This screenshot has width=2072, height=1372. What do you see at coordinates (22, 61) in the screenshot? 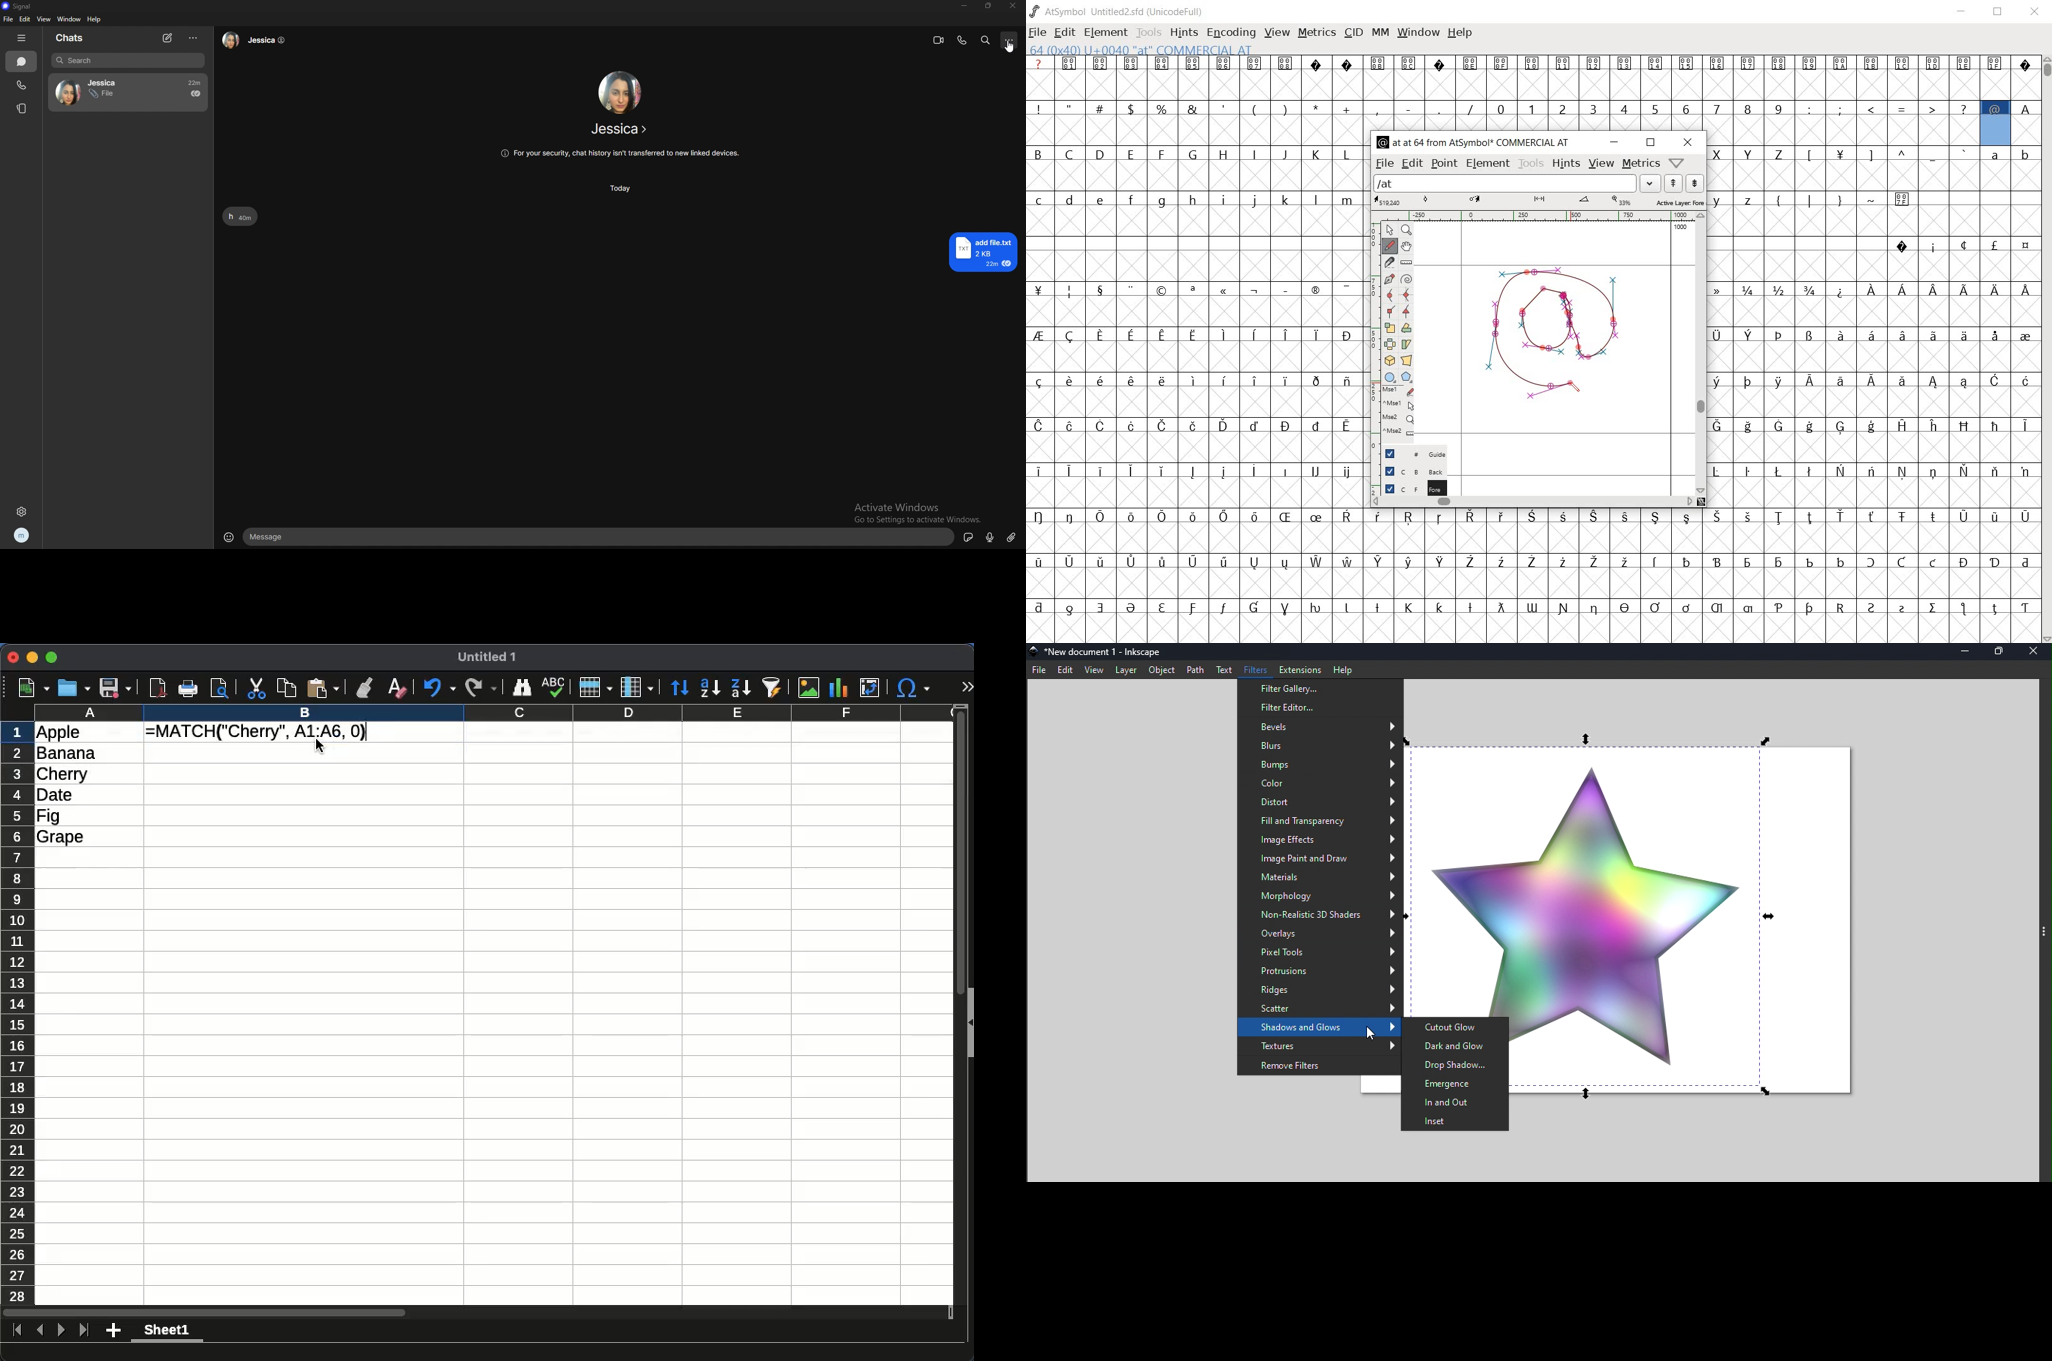
I see `chats` at bounding box center [22, 61].